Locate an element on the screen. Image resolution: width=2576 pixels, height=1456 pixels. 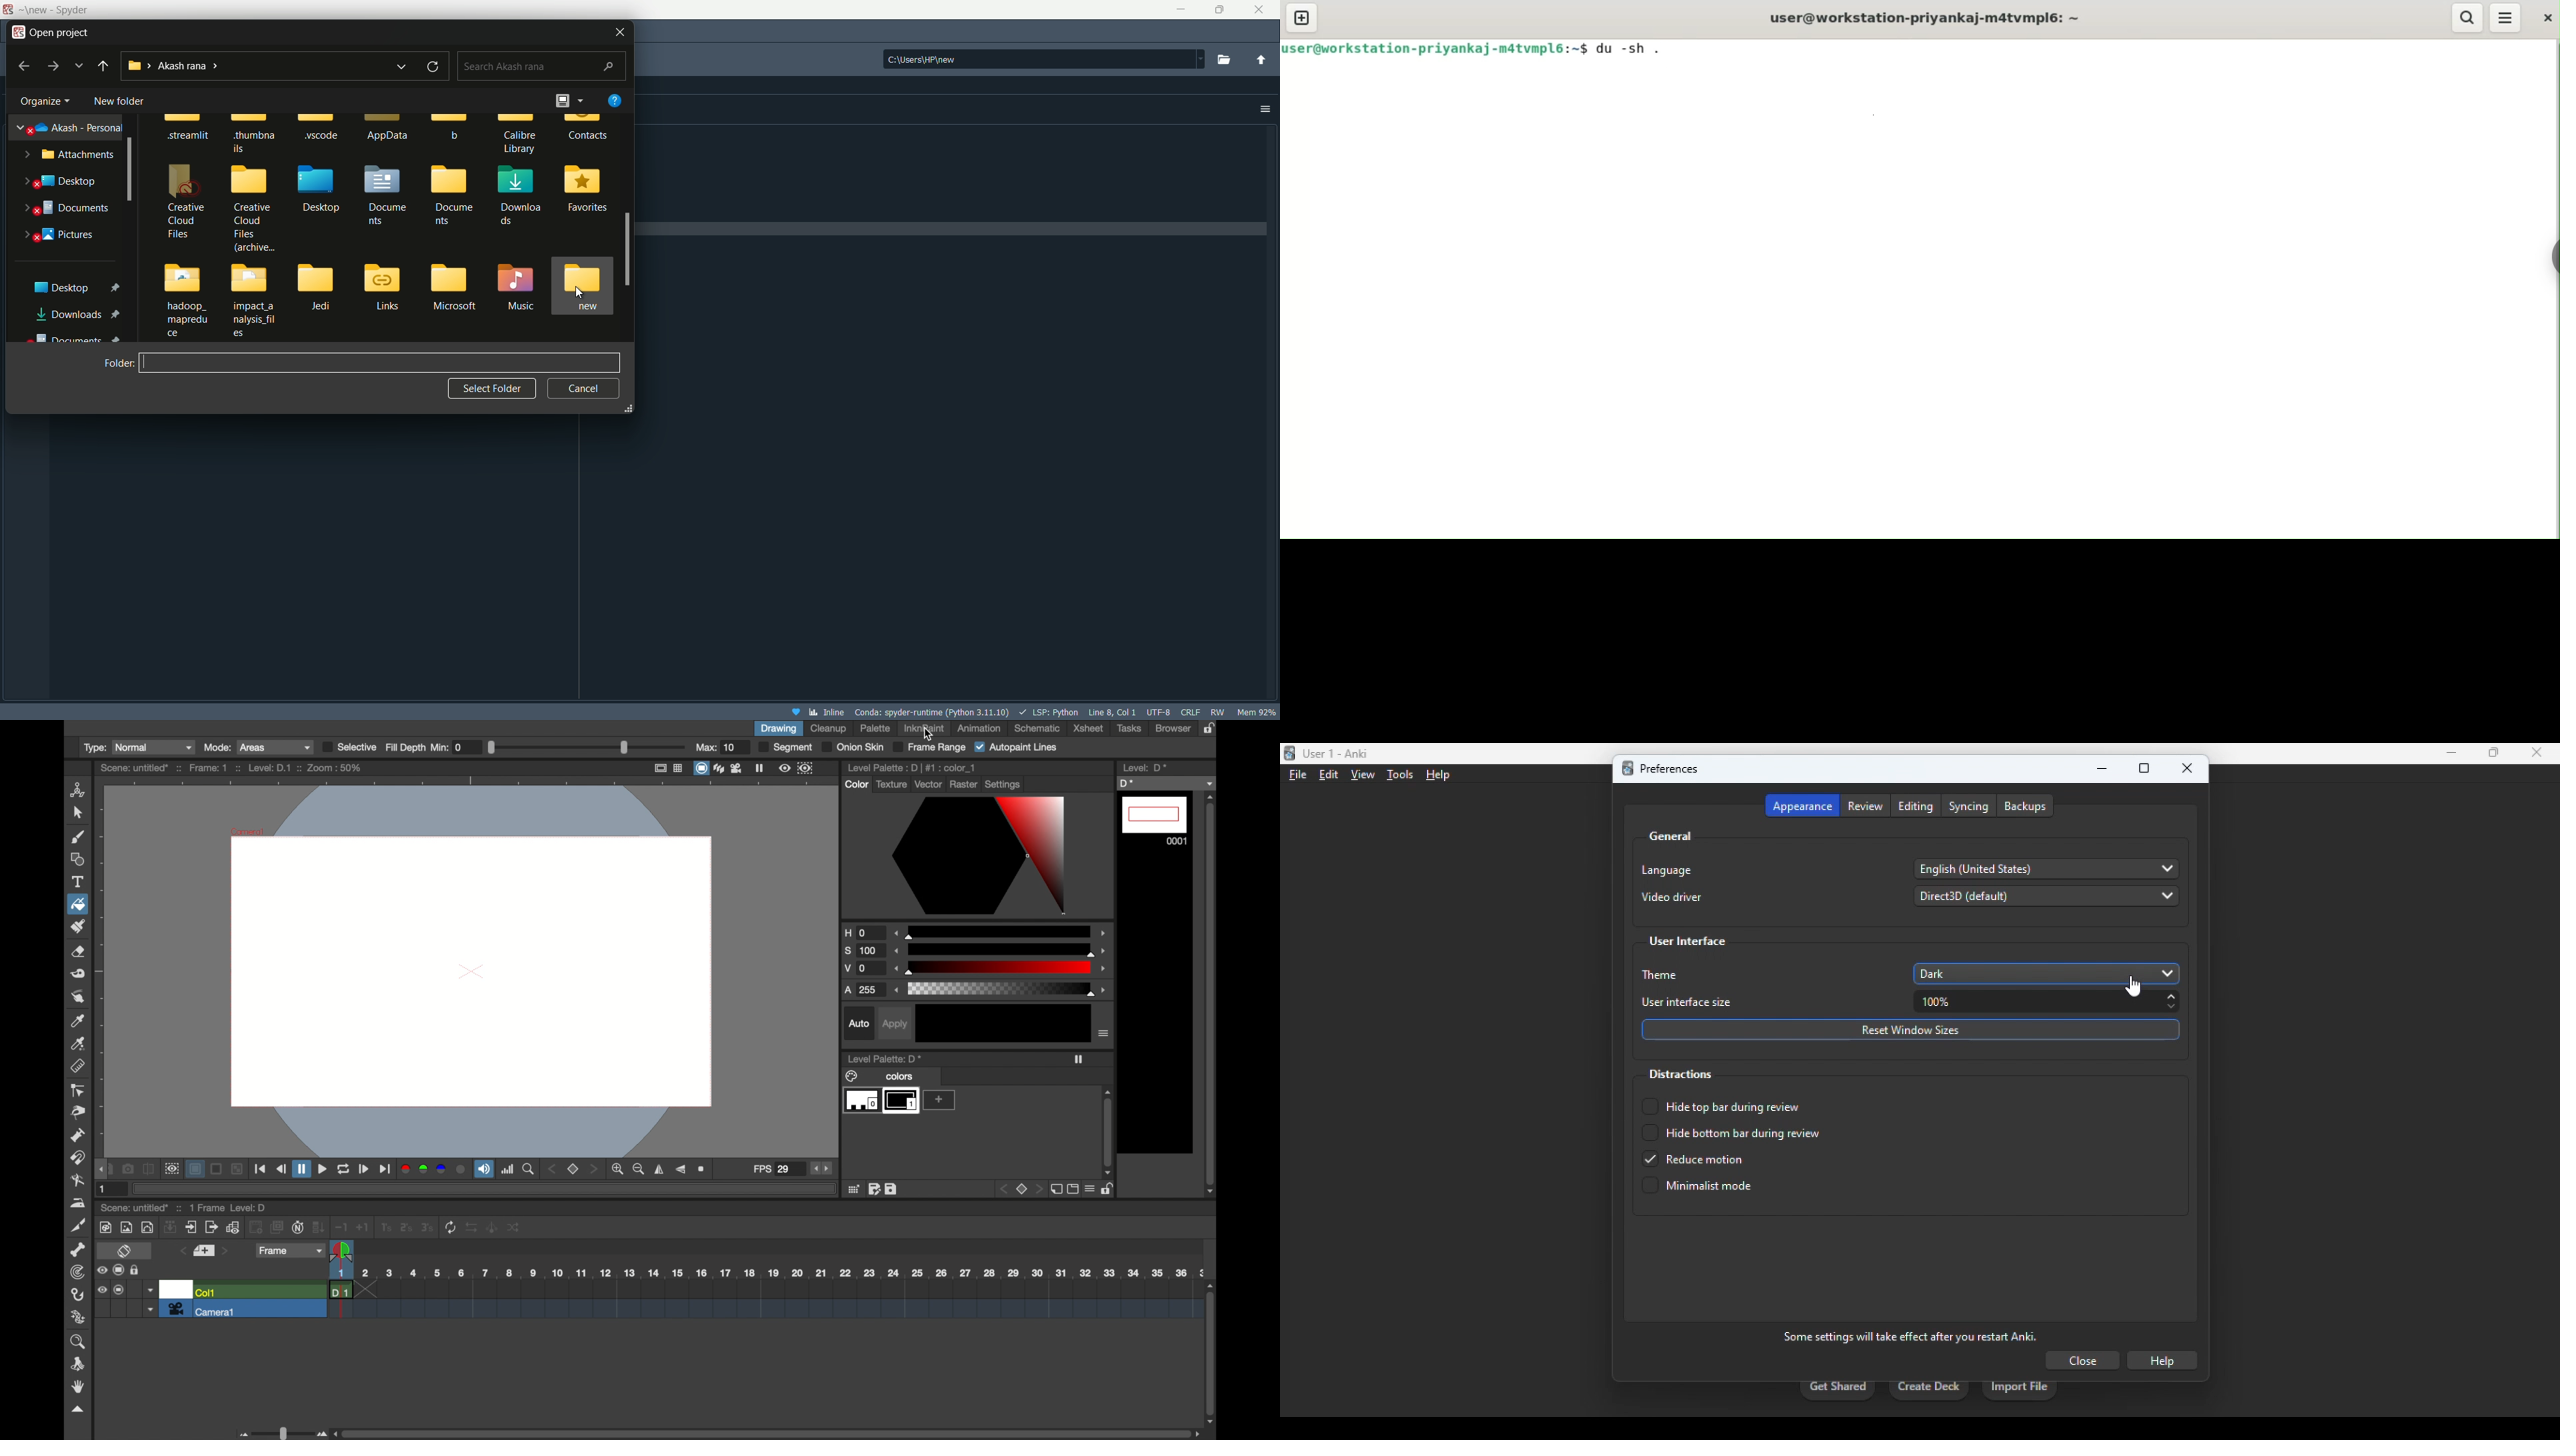
file is located at coordinates (1298, 775).